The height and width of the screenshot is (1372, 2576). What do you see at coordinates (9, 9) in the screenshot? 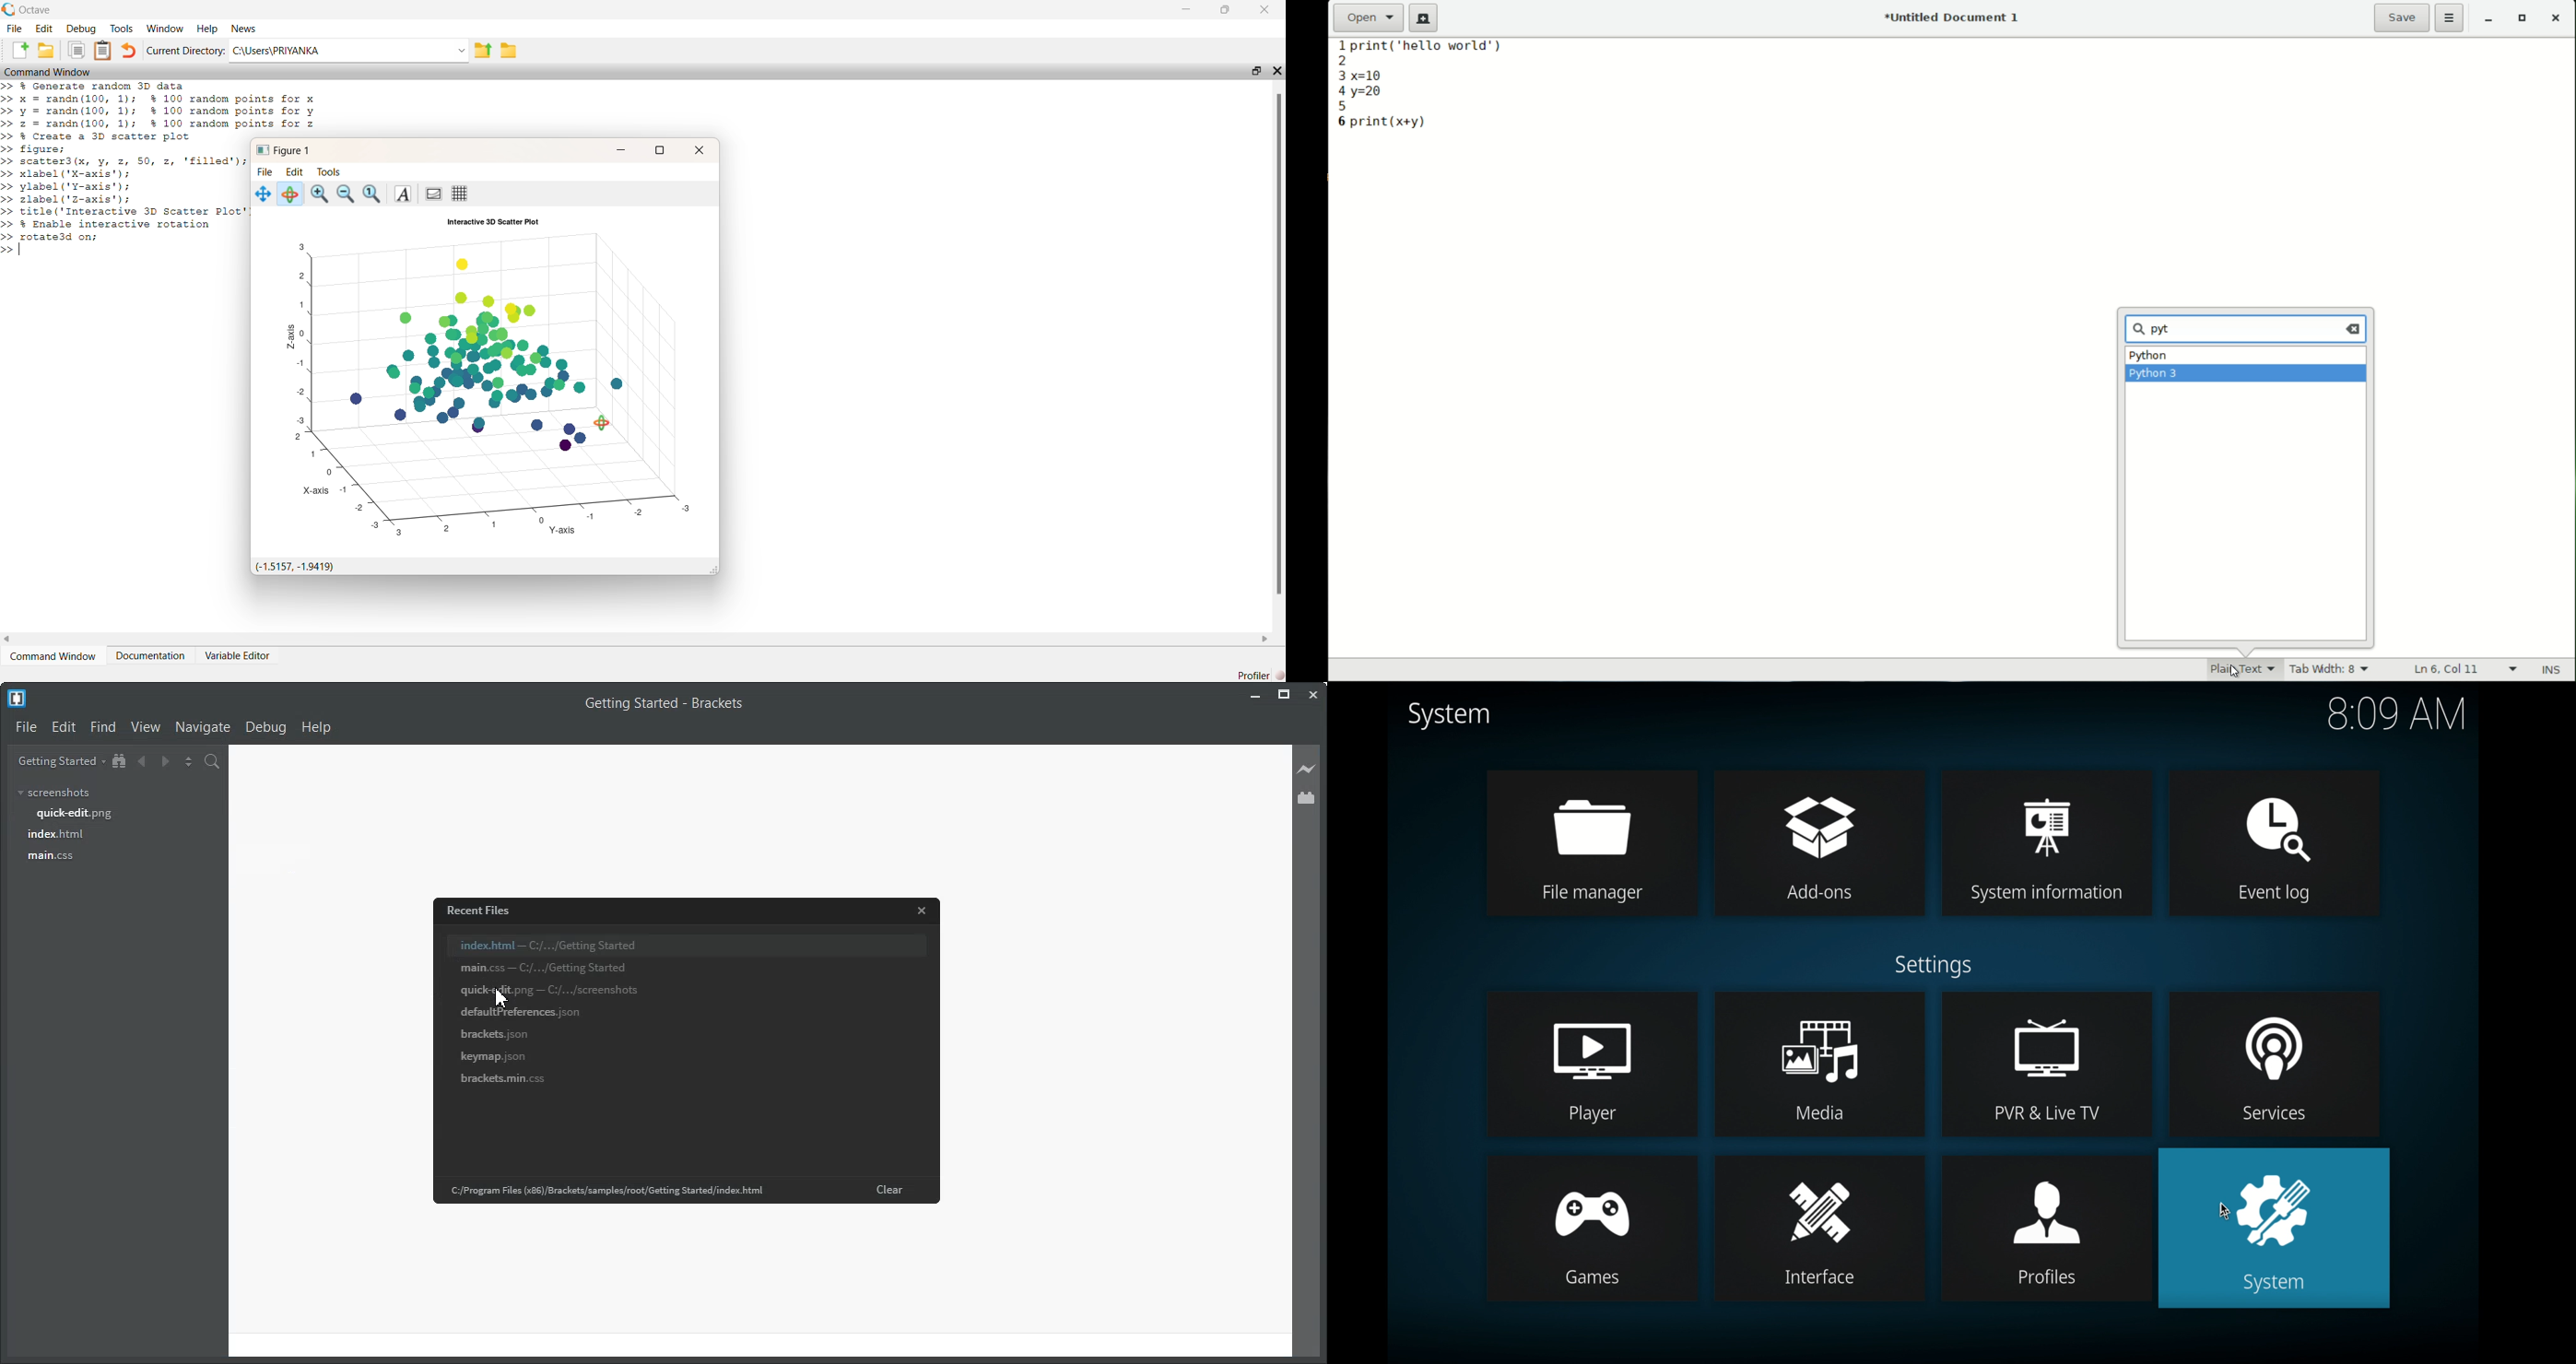
I see `logo` at bounding box center [9, 9].